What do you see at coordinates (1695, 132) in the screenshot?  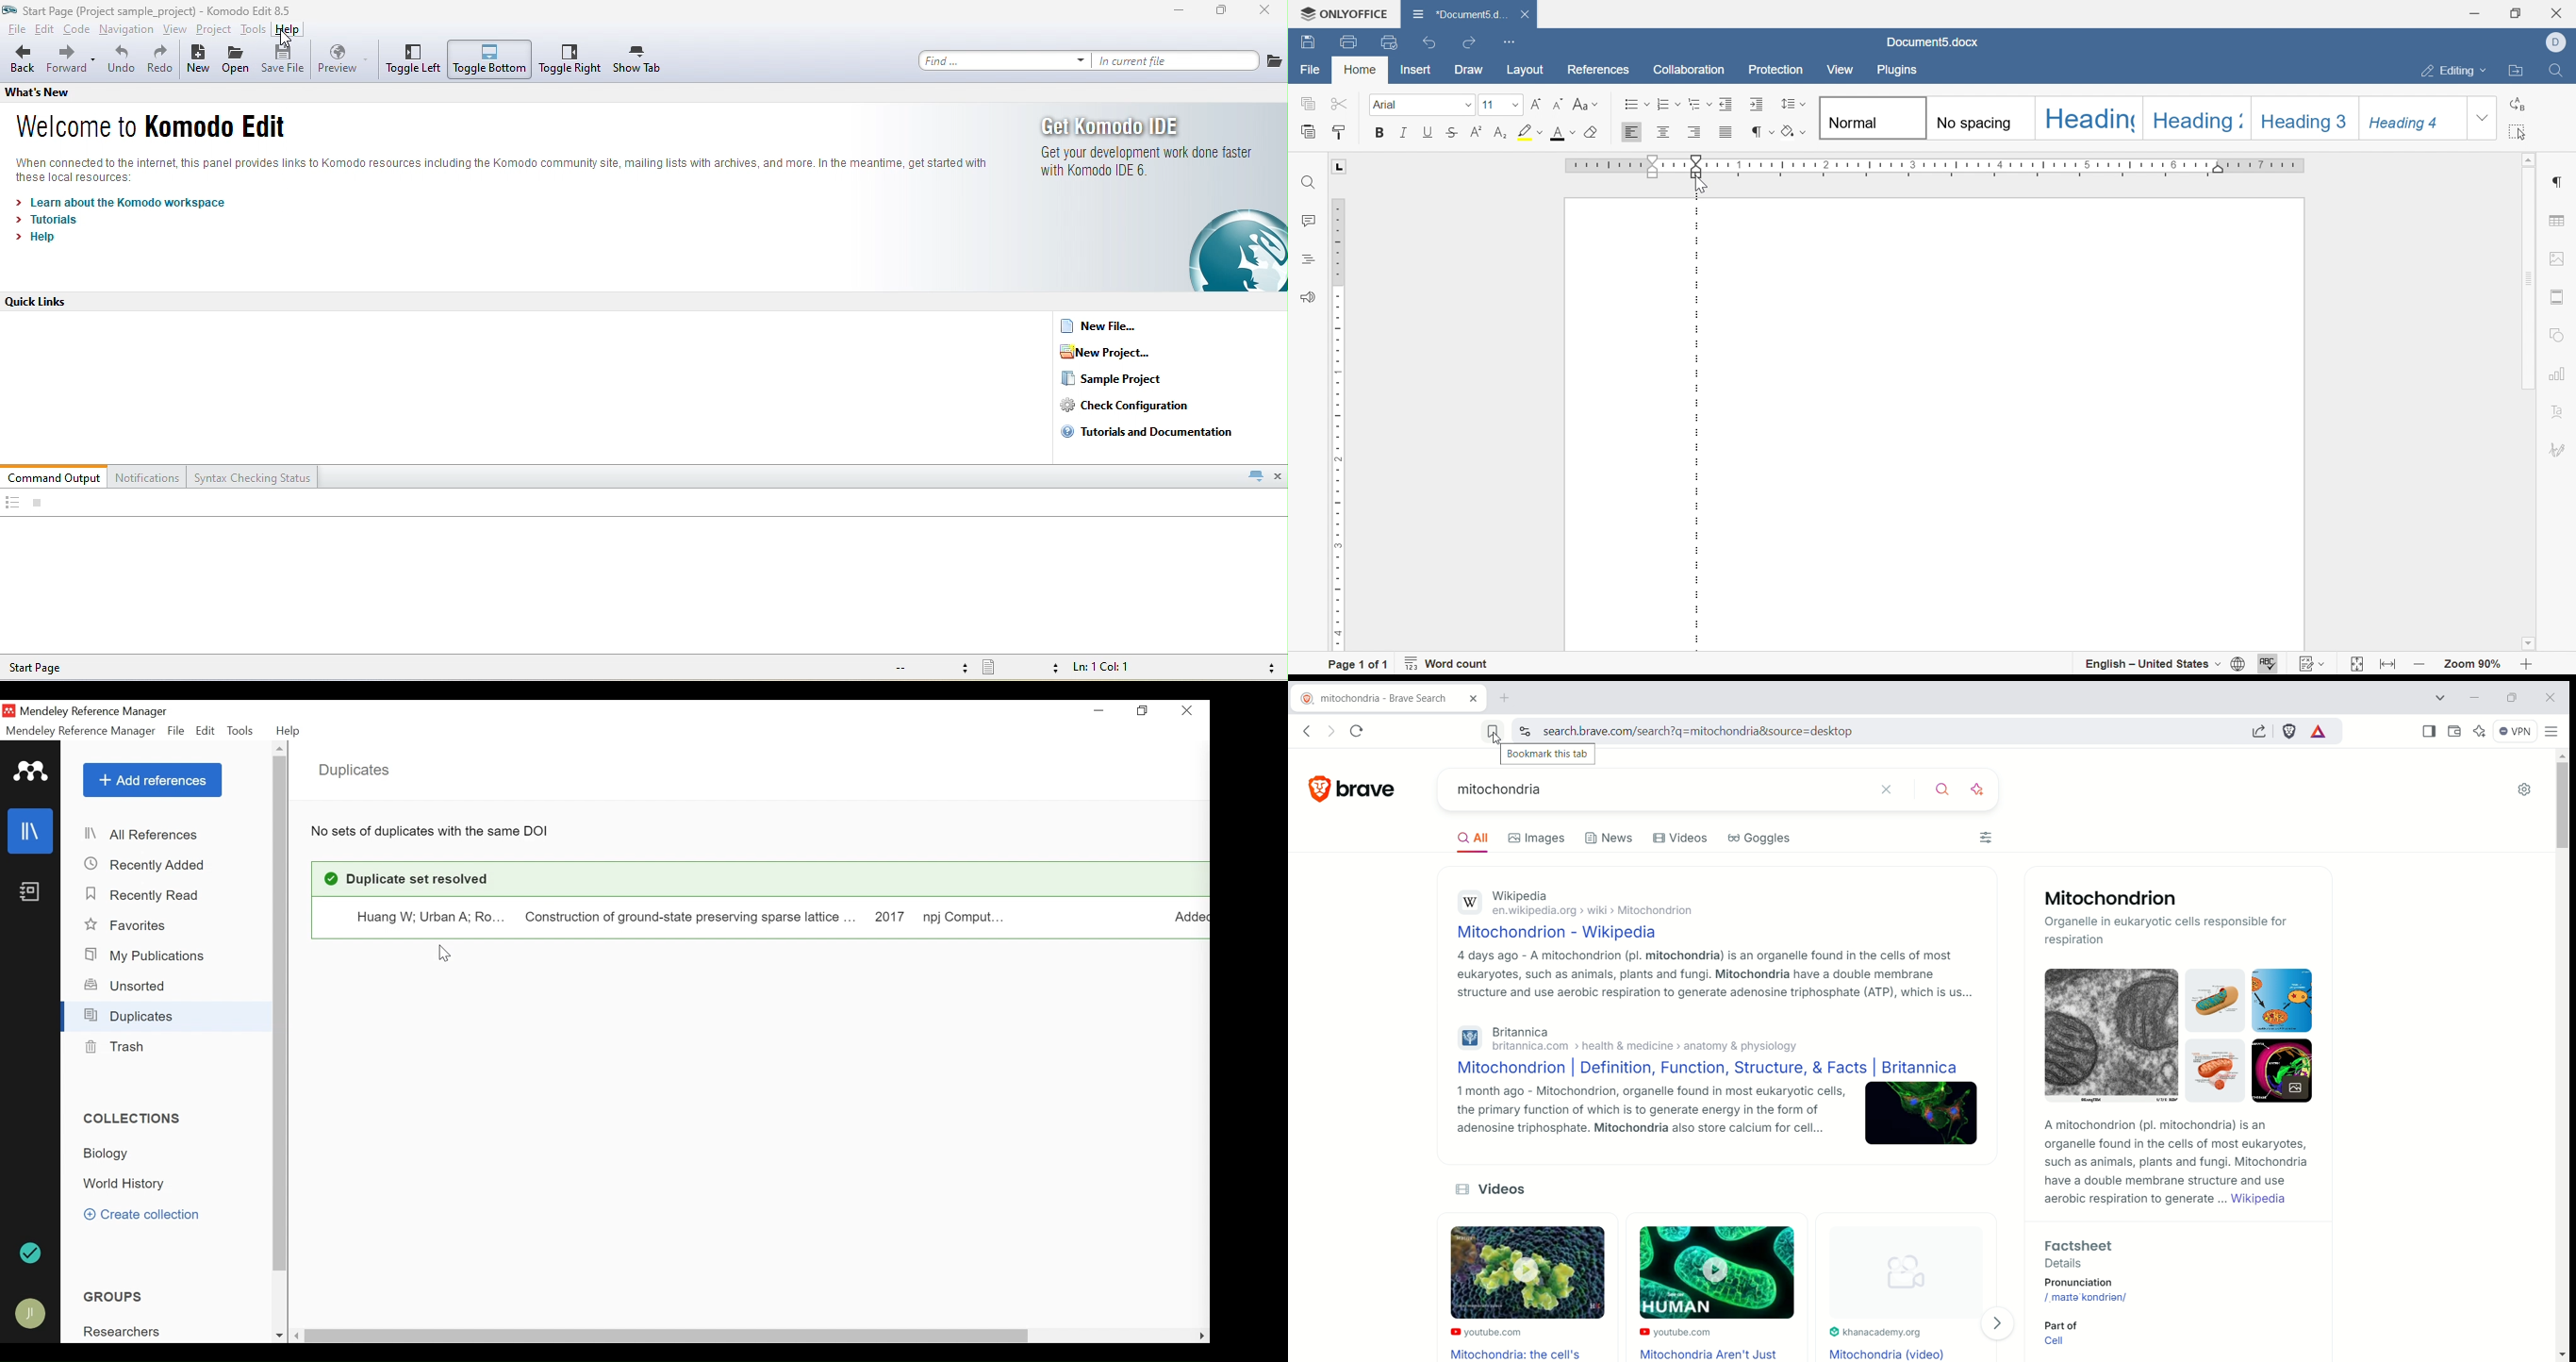 I see `Align Right` at bounding box center [1695, 132].